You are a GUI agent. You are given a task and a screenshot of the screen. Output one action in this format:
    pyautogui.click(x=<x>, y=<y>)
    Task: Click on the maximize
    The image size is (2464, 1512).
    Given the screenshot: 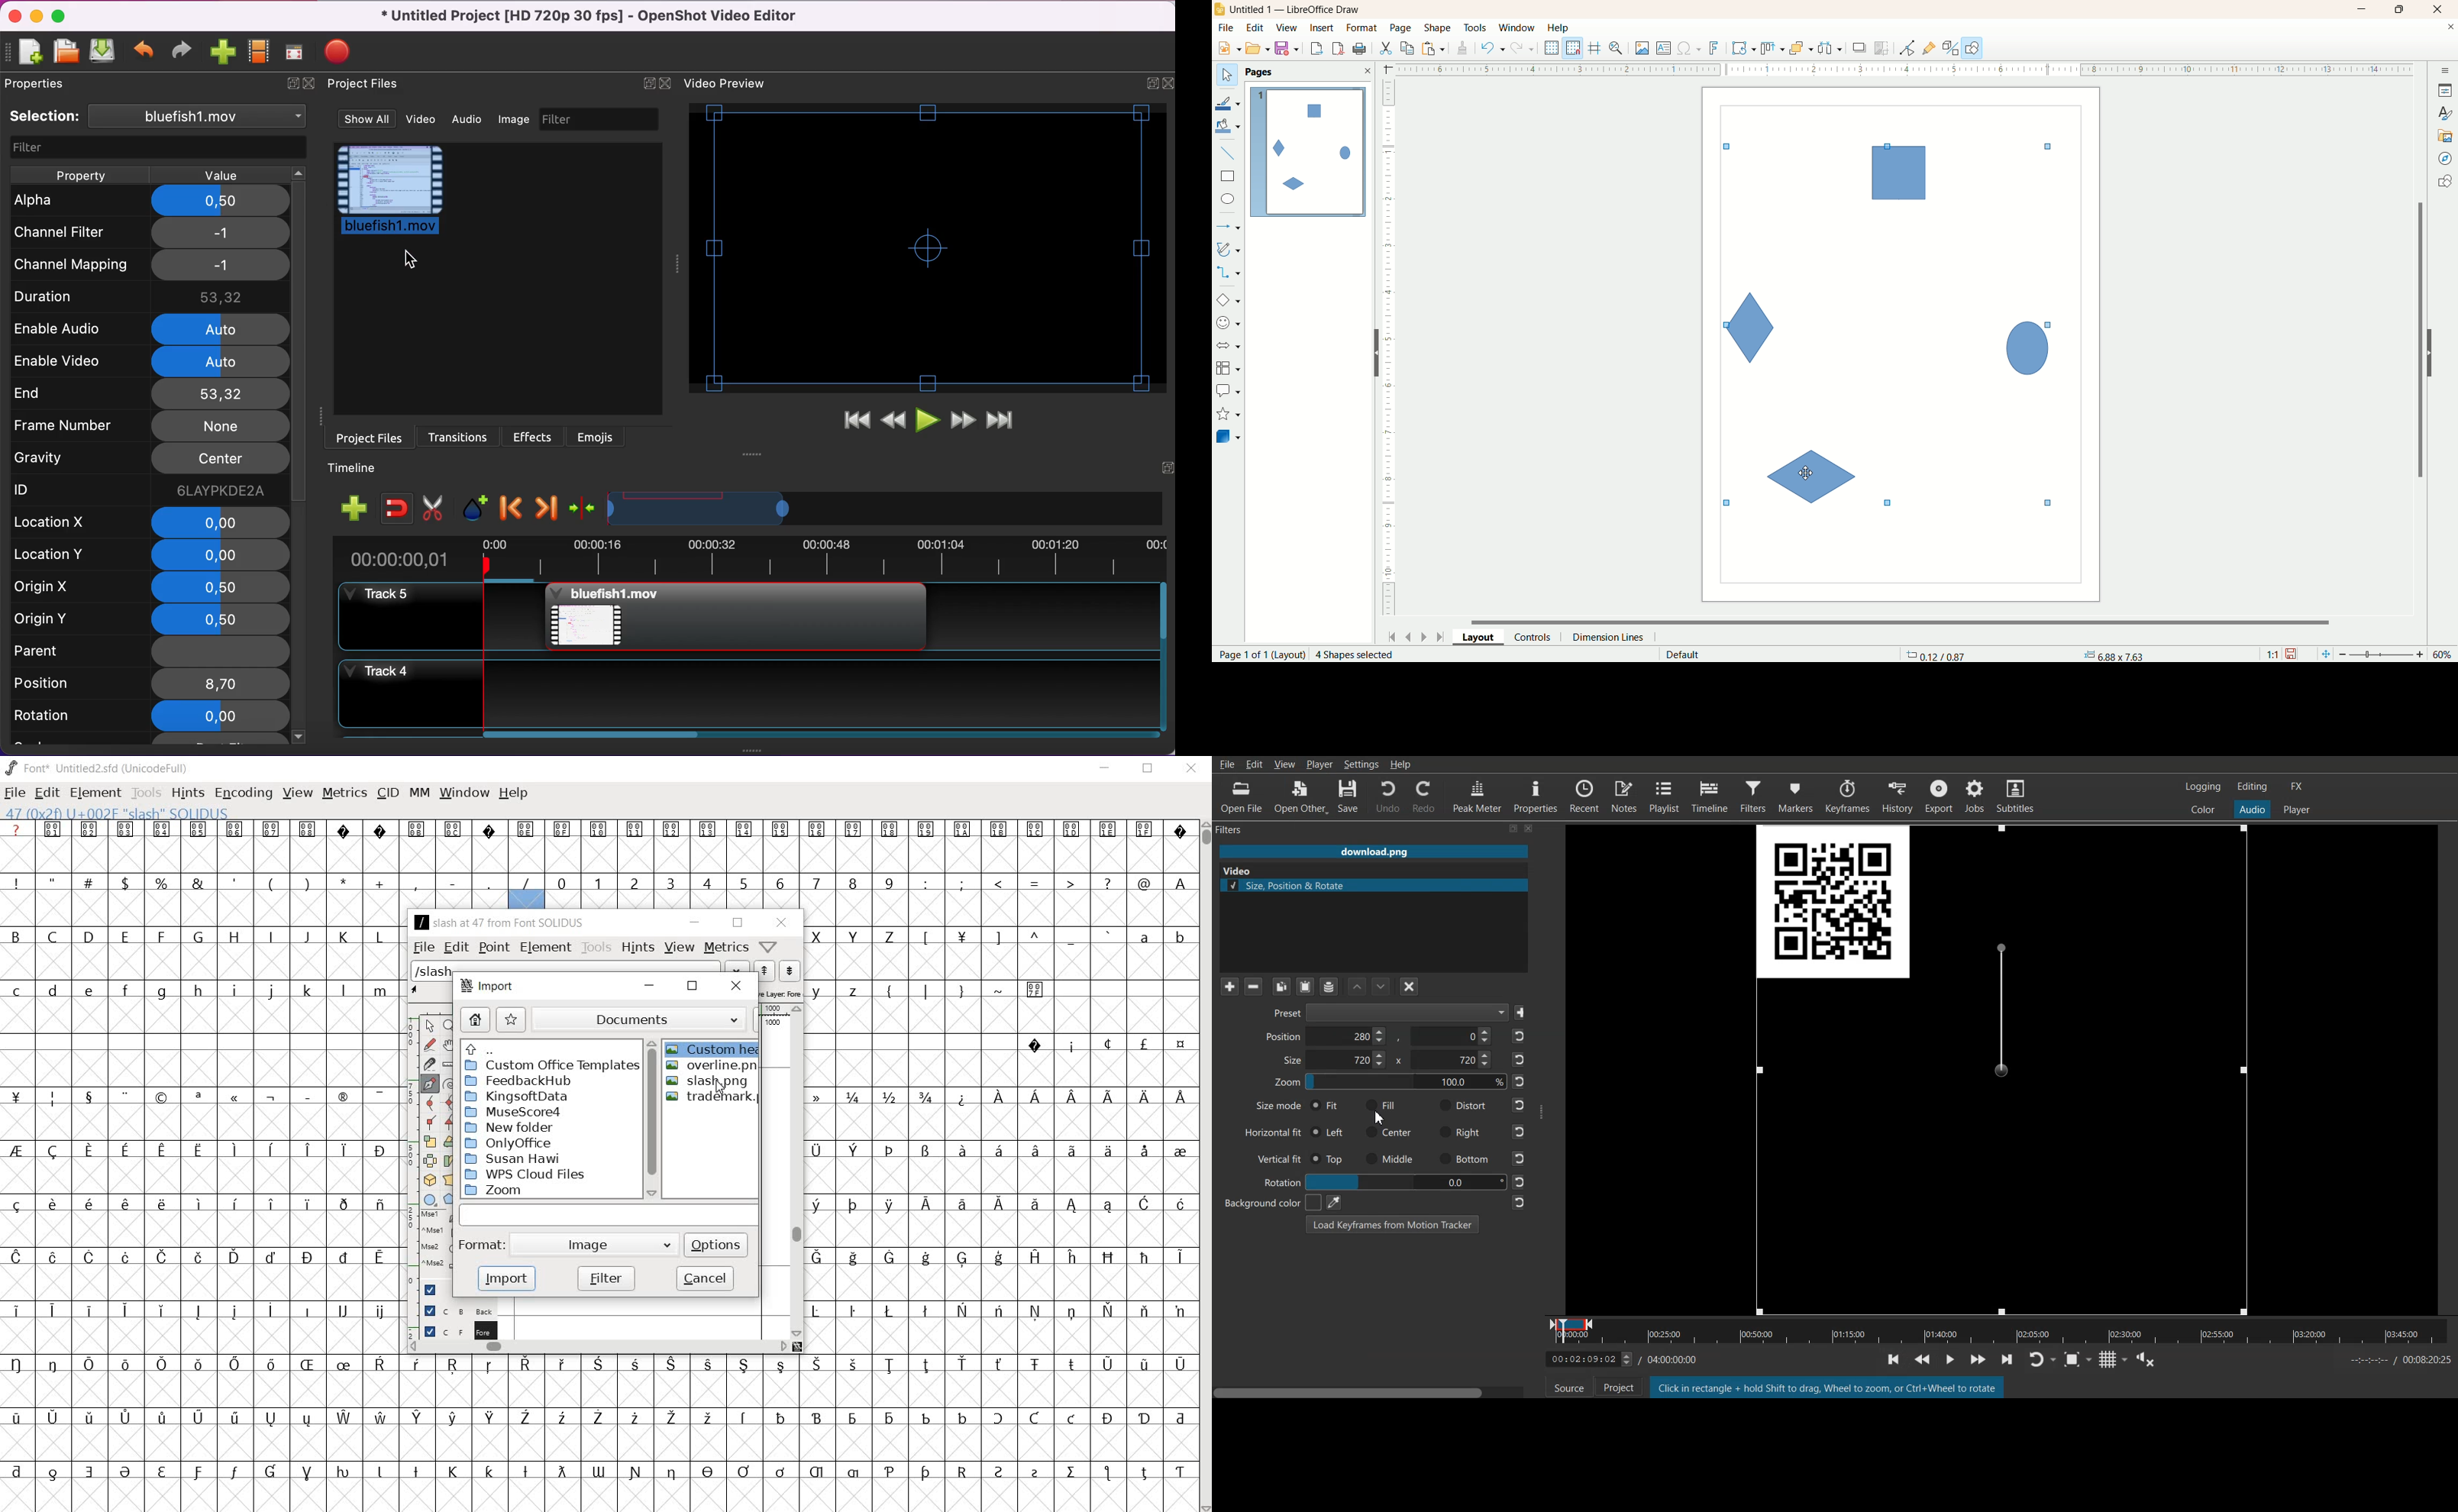 What is the action you would take?
    pyautogui.click(x=62, y=19)
    